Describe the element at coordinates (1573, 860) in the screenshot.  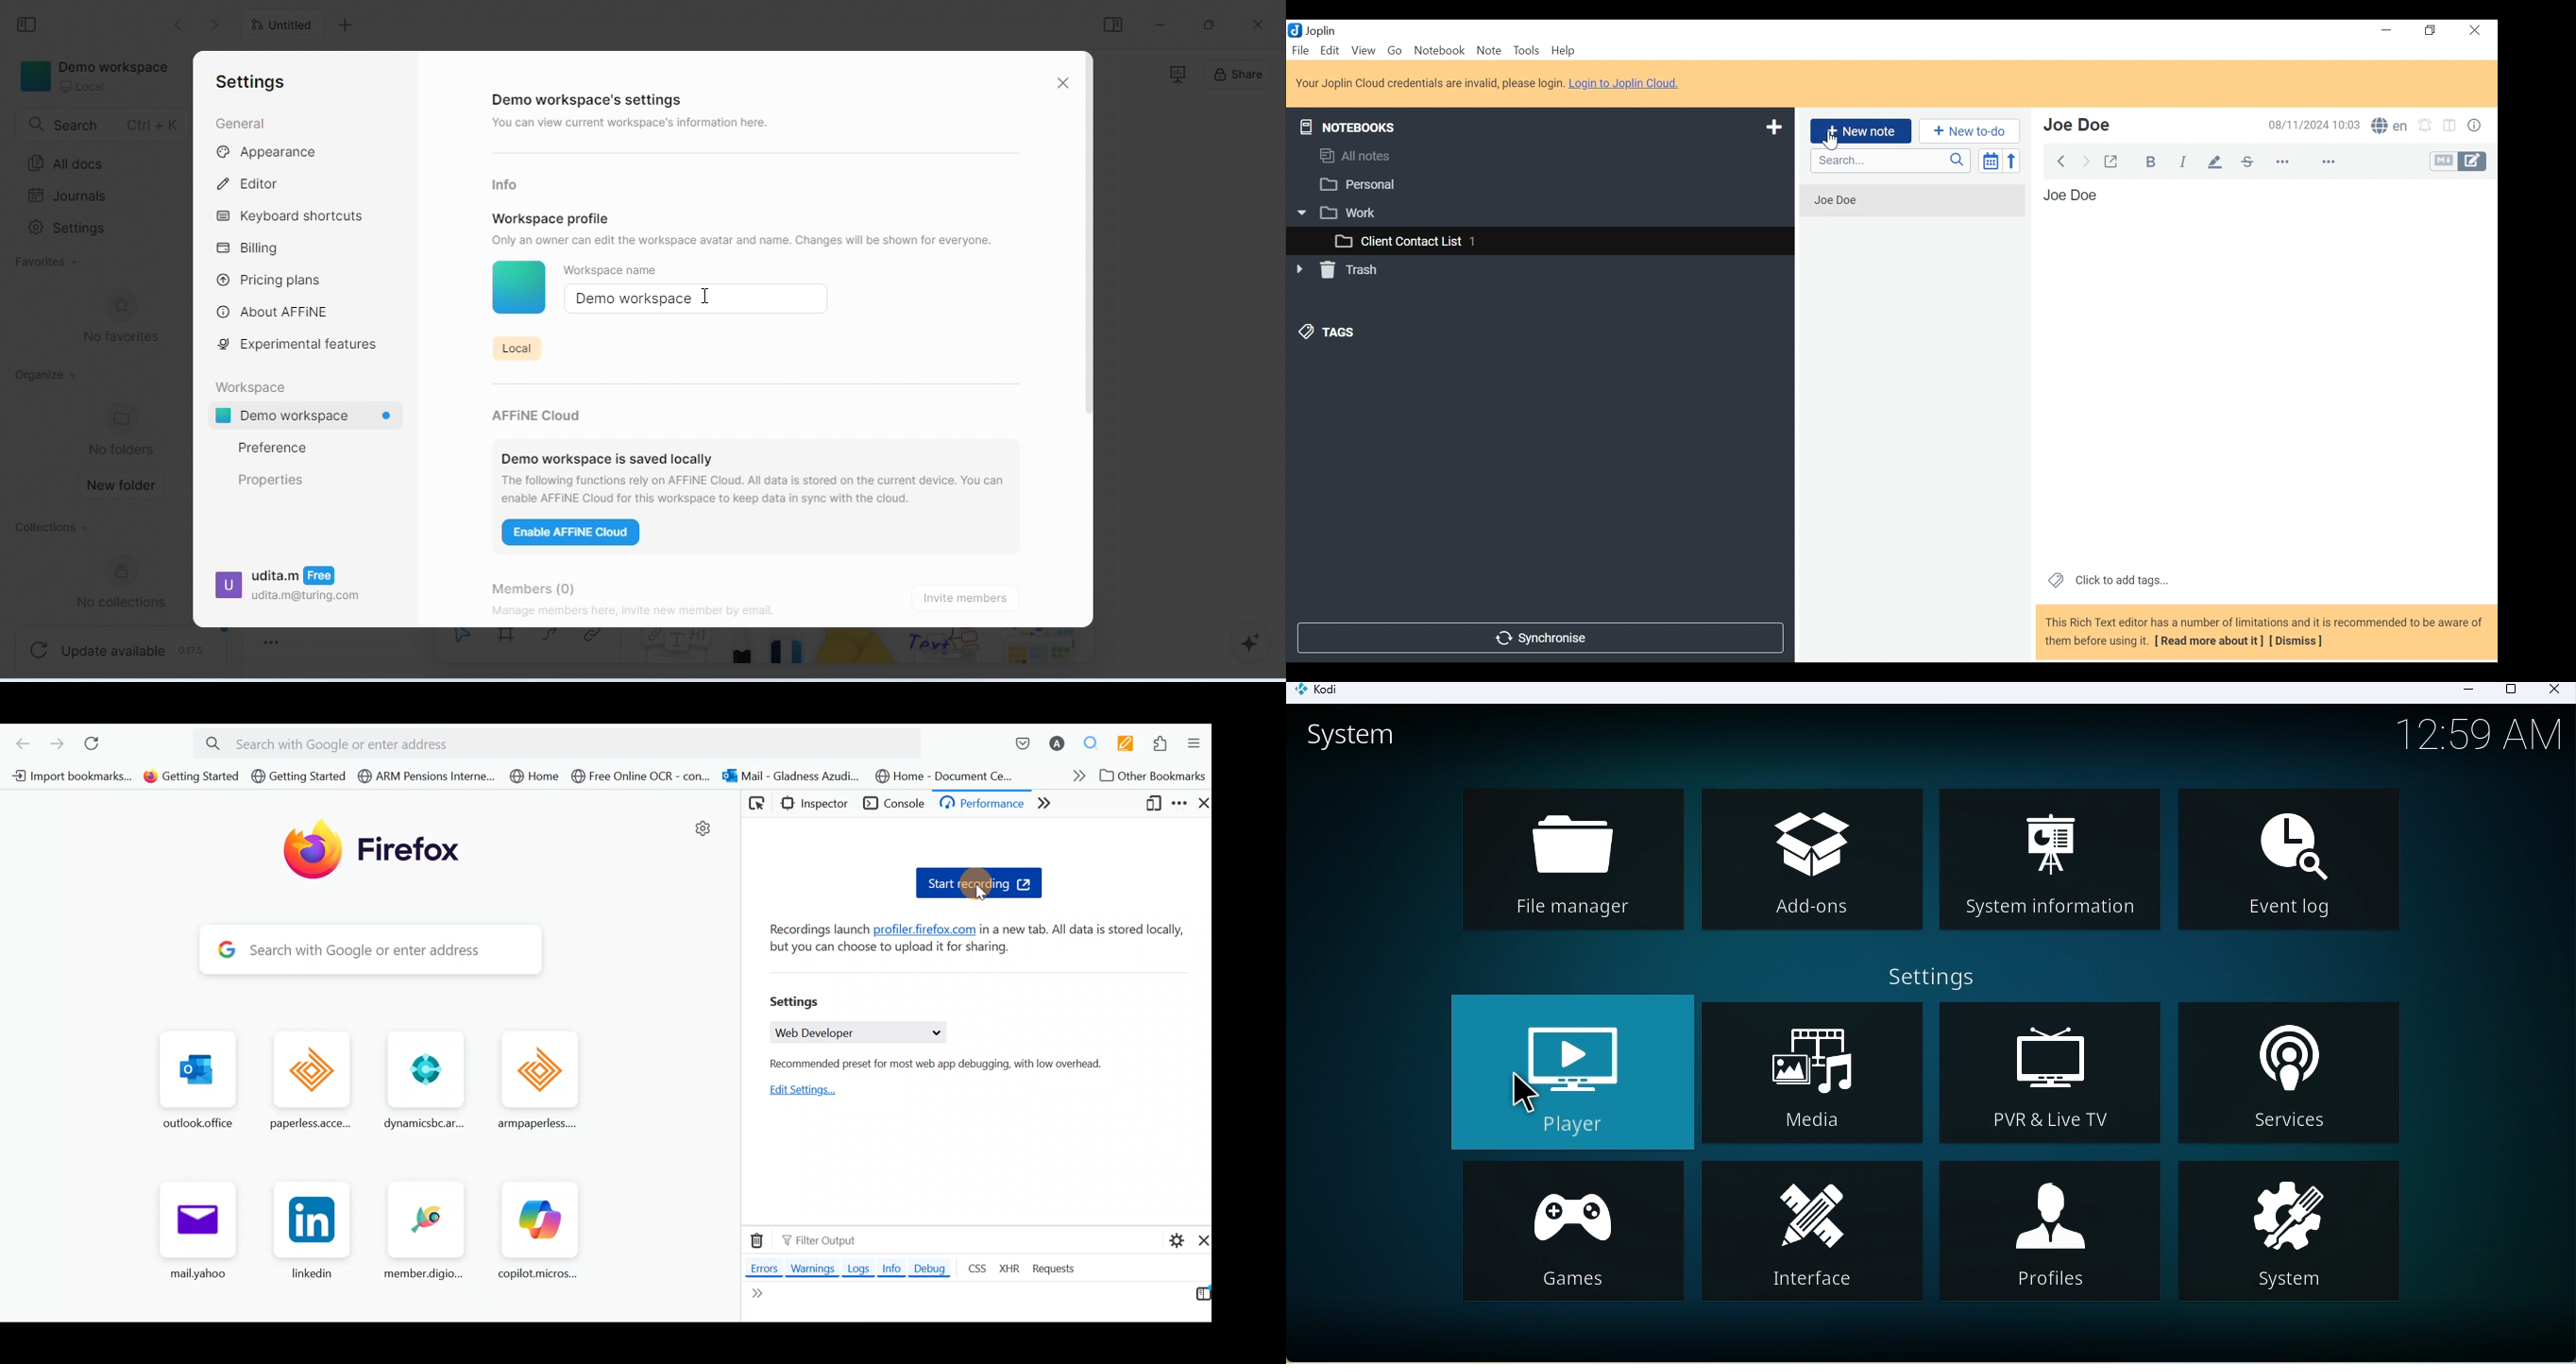
I see `File manager` at that location.